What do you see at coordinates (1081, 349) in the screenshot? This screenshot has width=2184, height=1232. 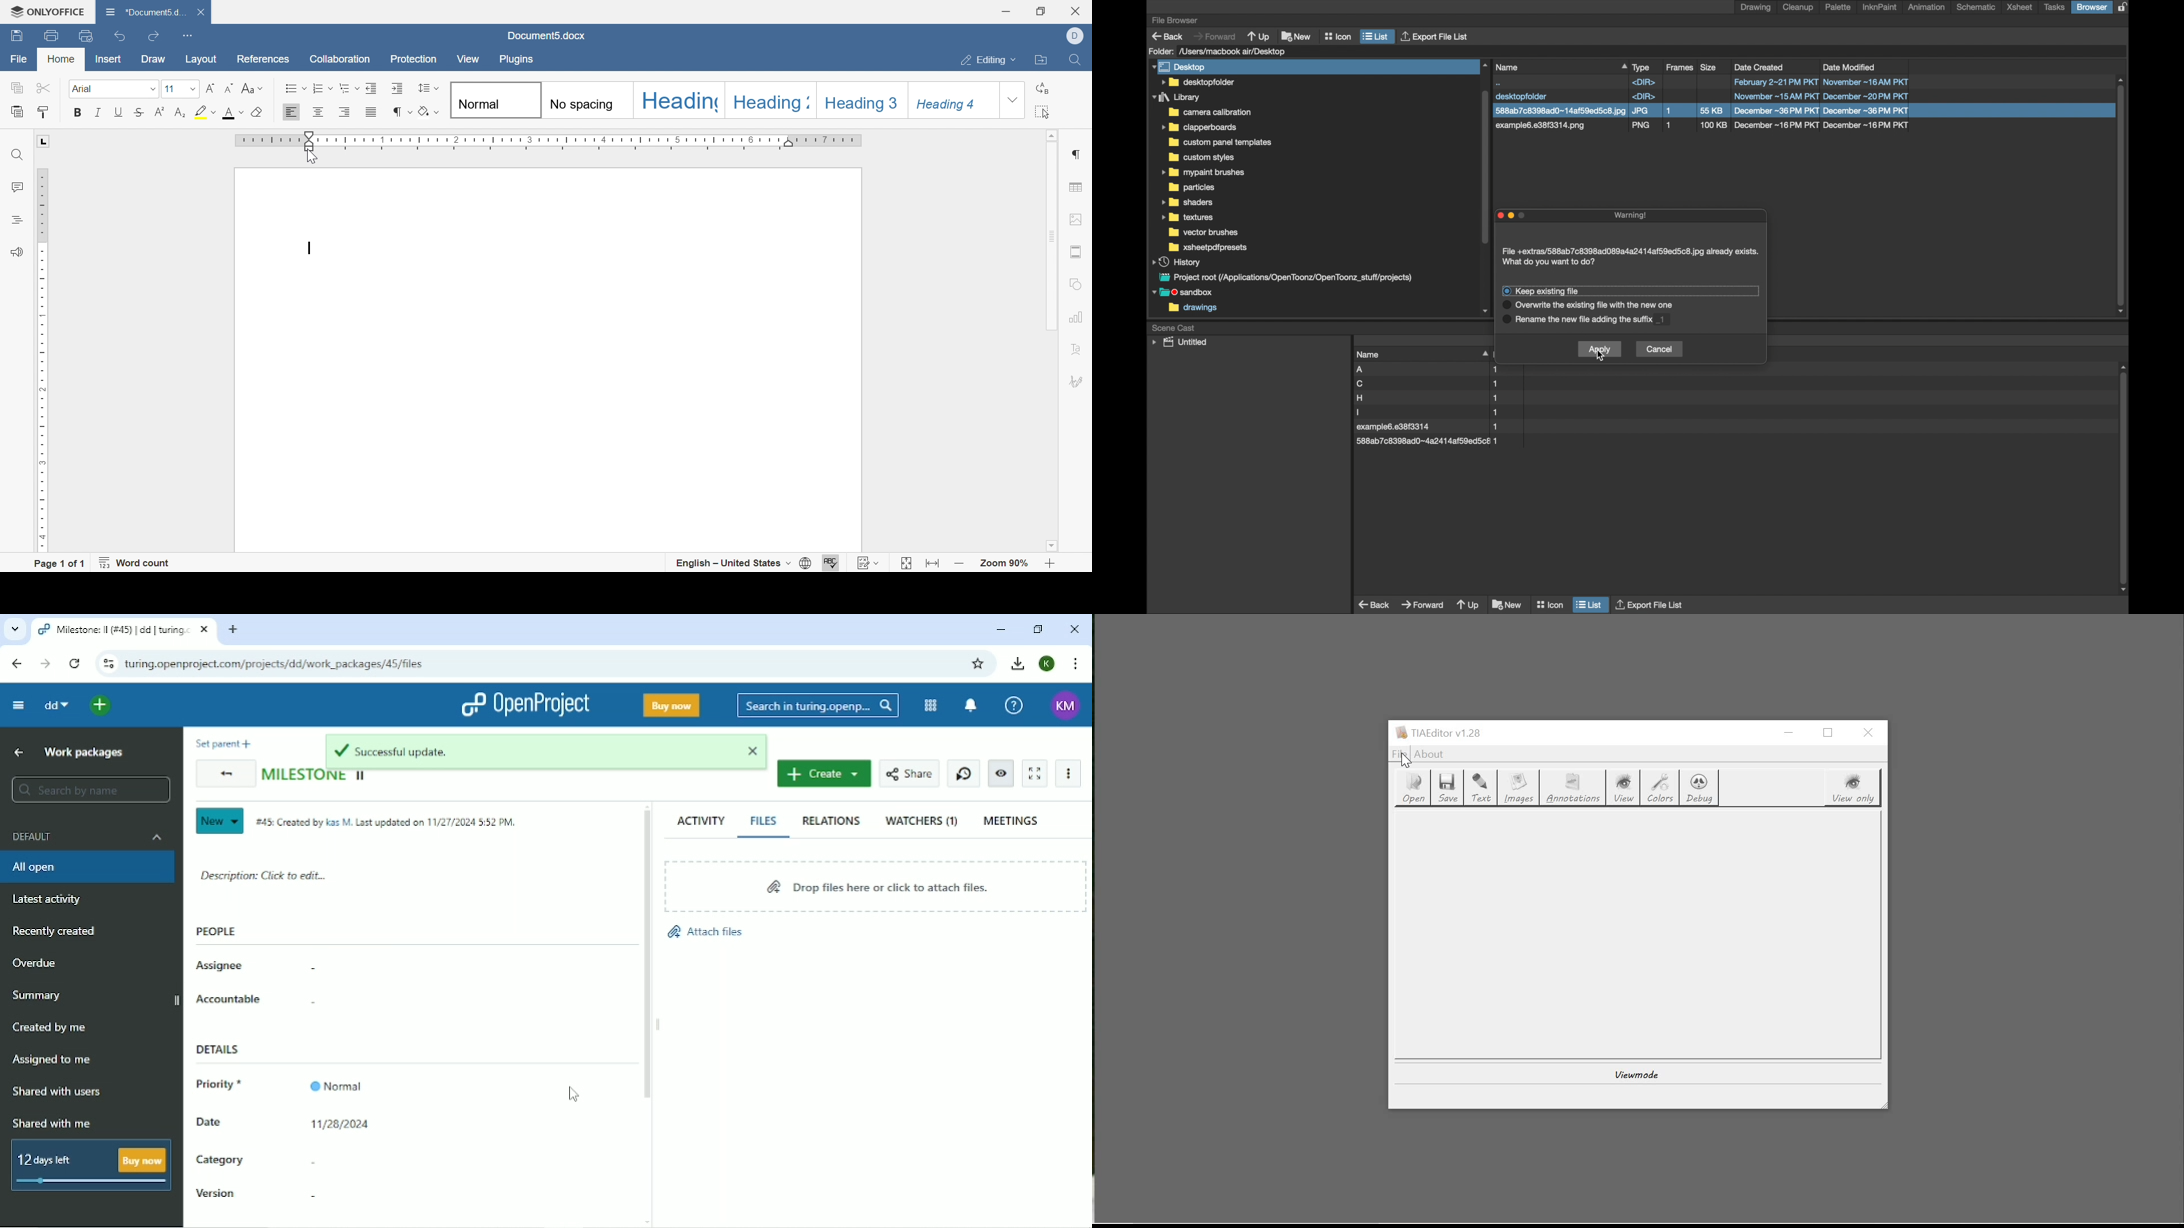 I see `text art settings` at bounding box center [1081, 349].